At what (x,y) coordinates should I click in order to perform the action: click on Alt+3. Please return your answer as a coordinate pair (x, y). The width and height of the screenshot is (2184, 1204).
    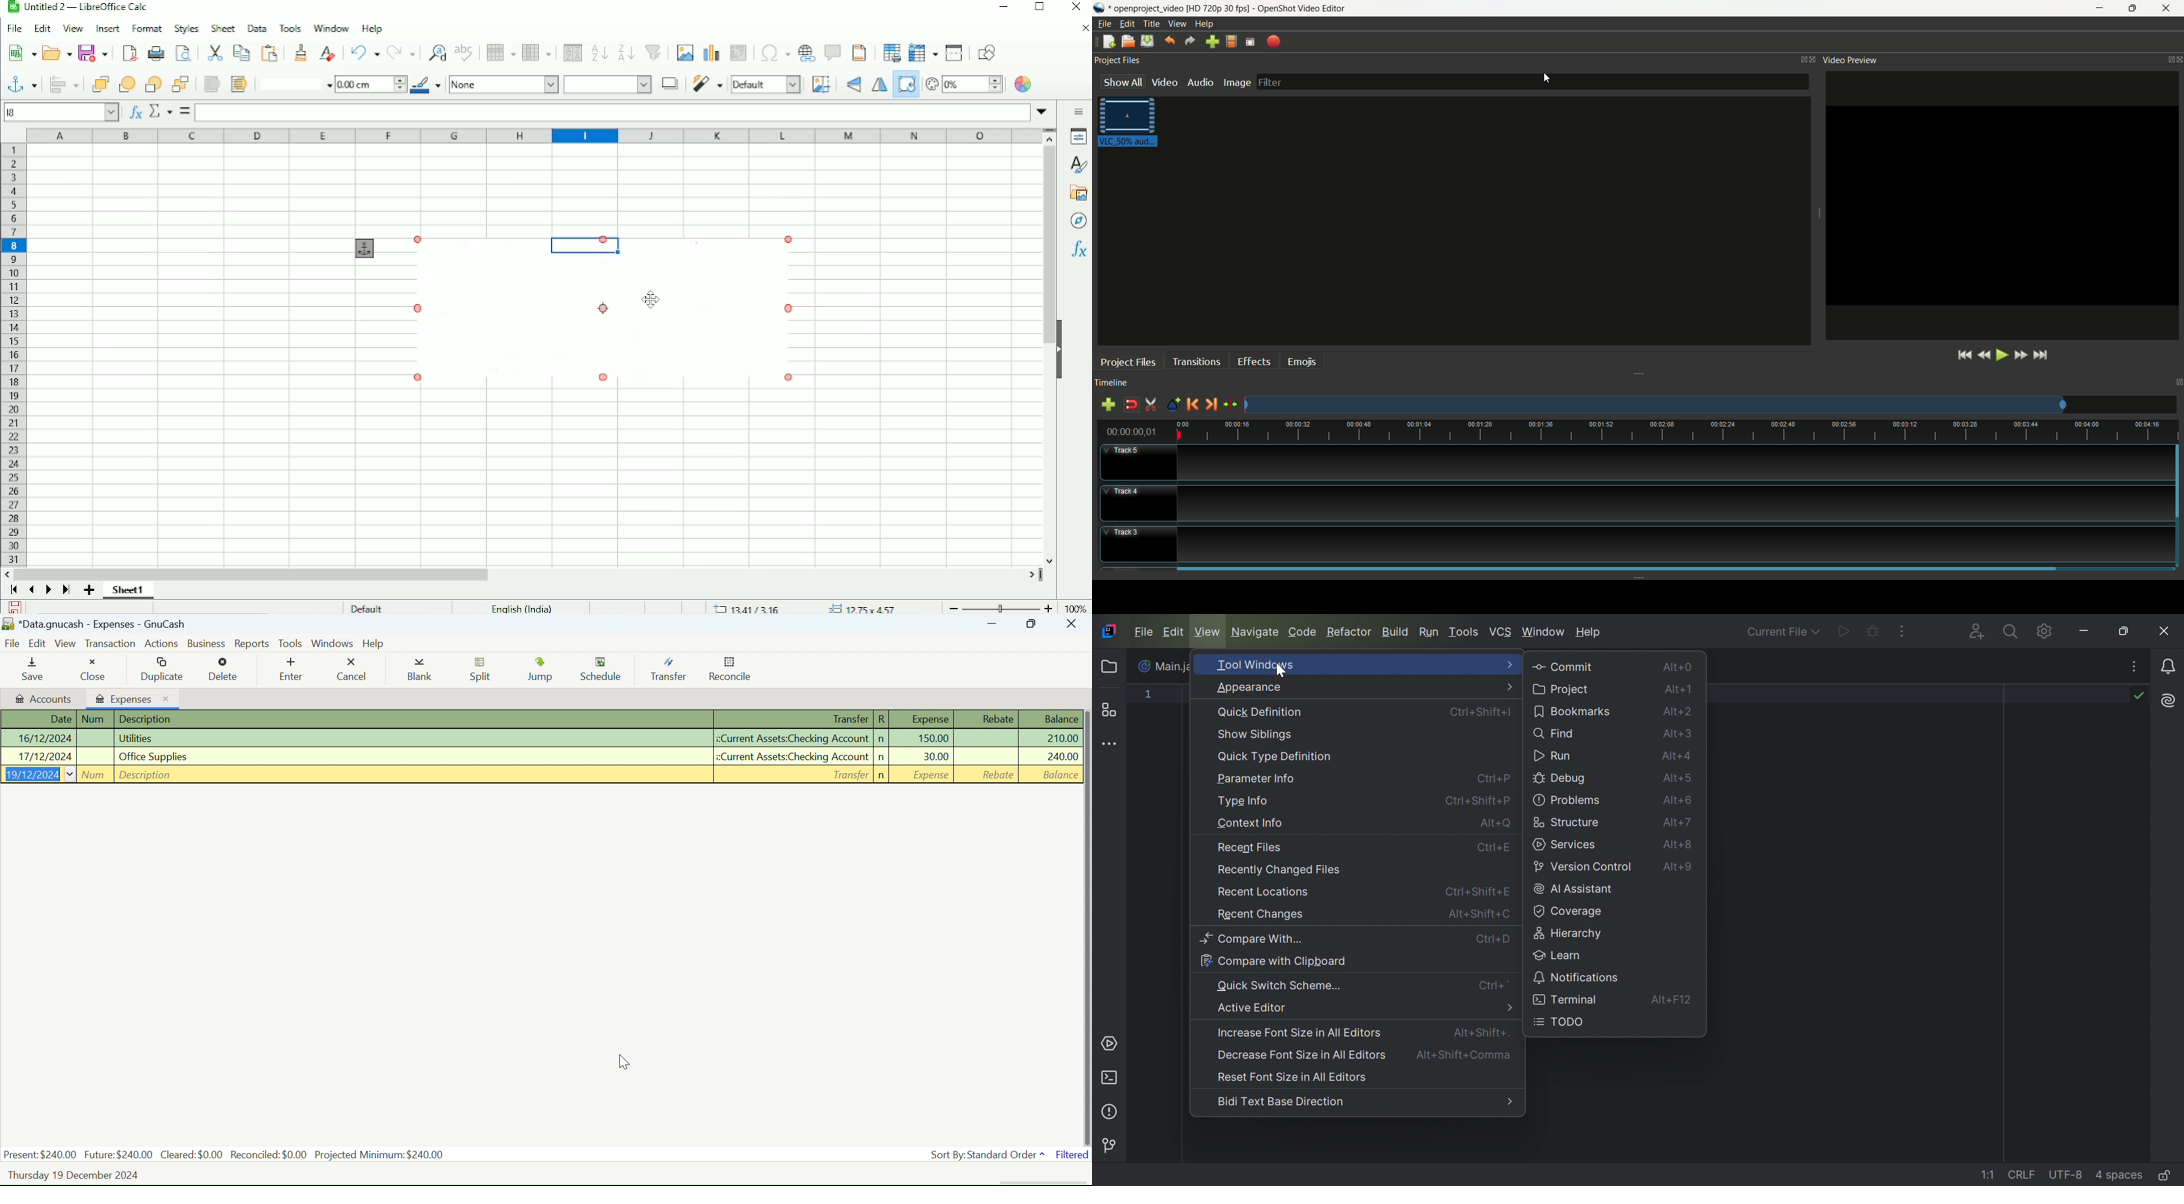
    Looking at the image, I should click on (1680, 735).